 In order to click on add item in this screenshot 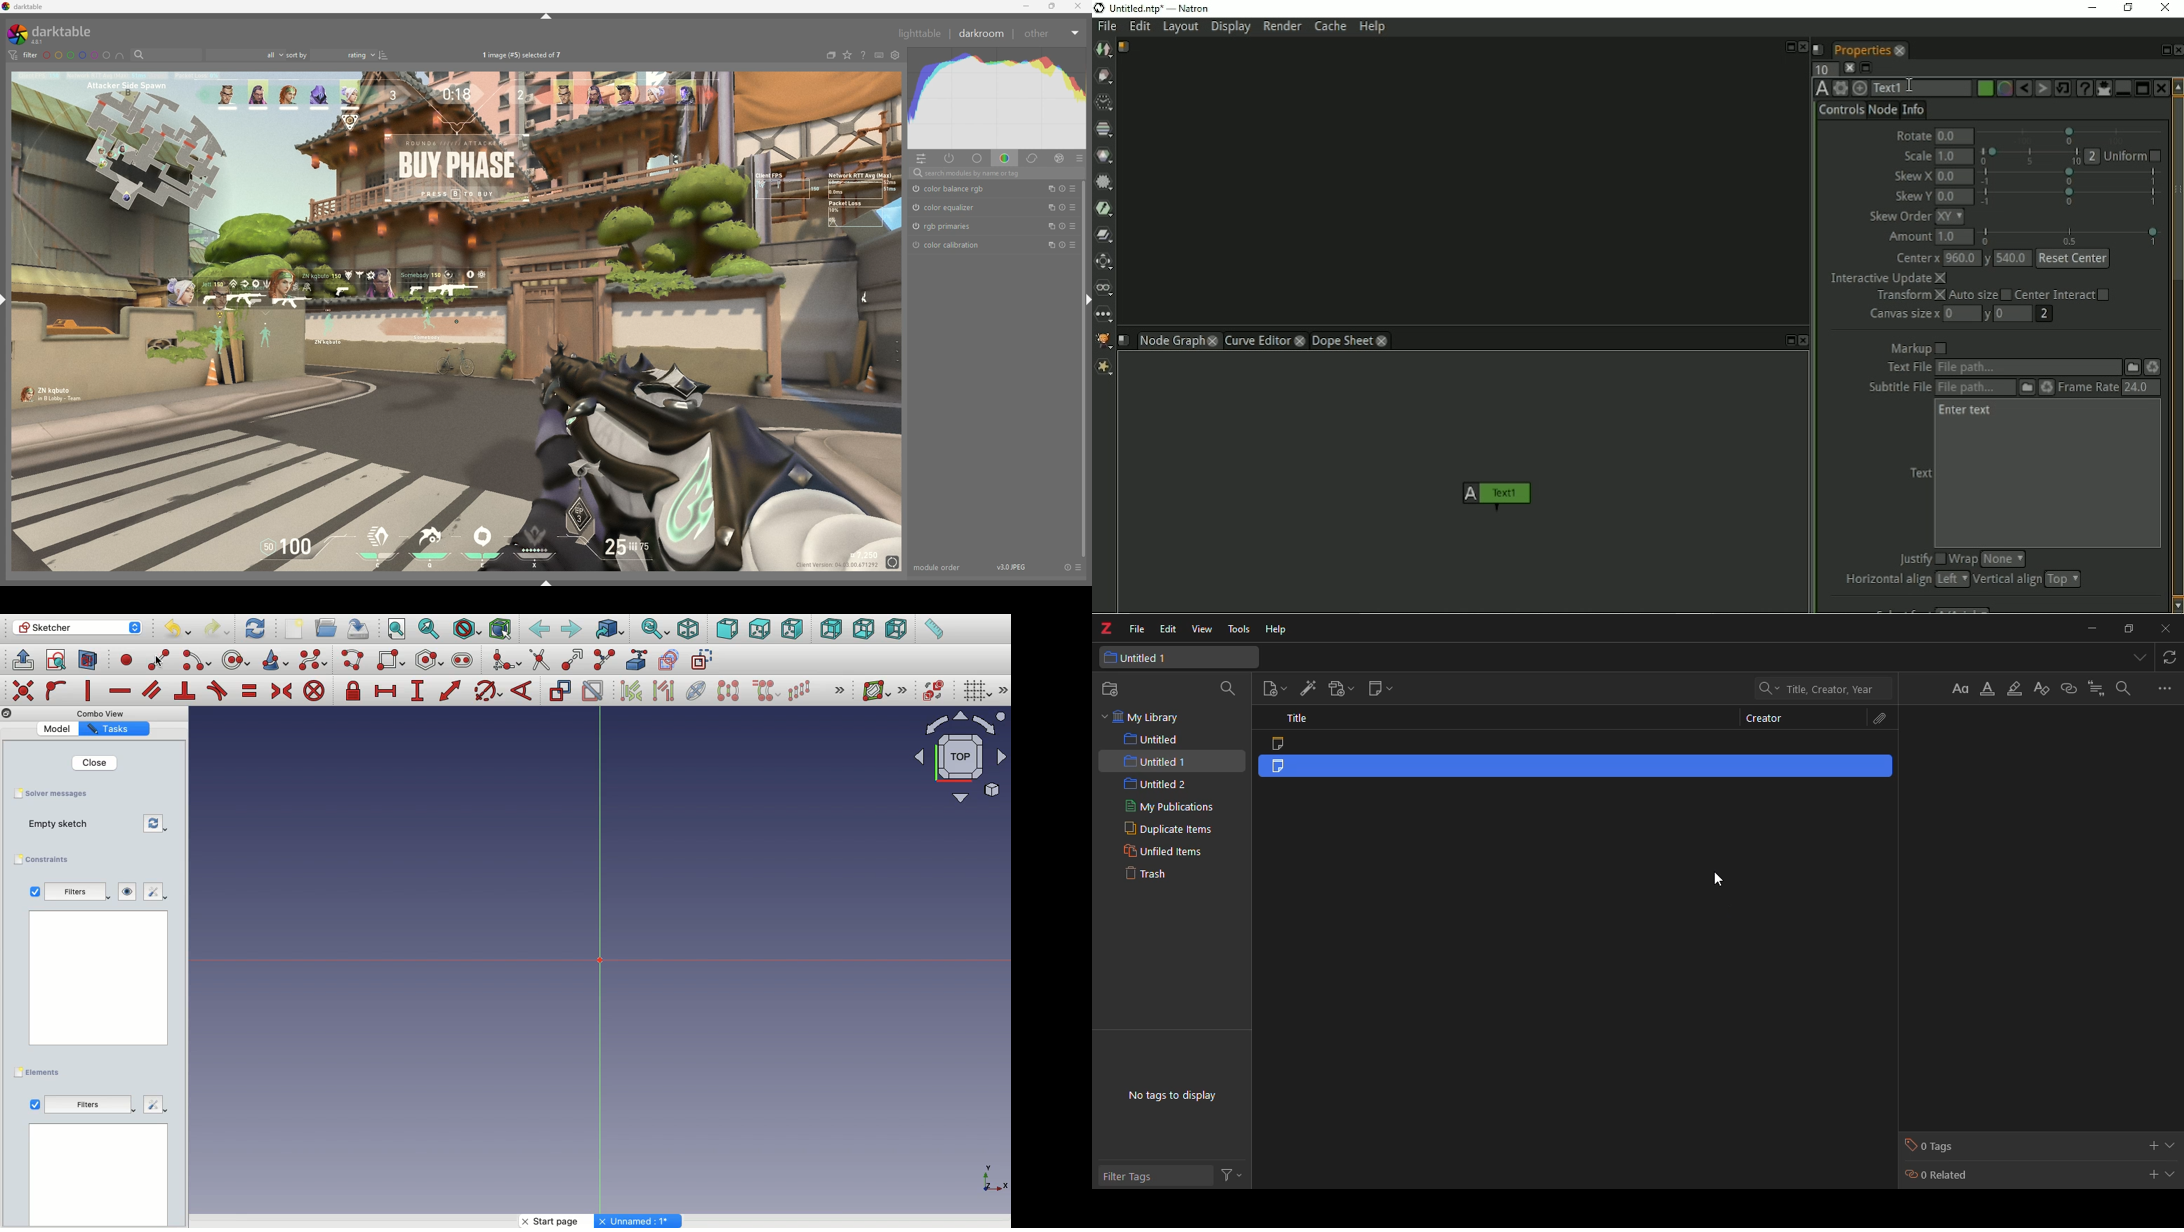, I will do `click(1304, 688)`.